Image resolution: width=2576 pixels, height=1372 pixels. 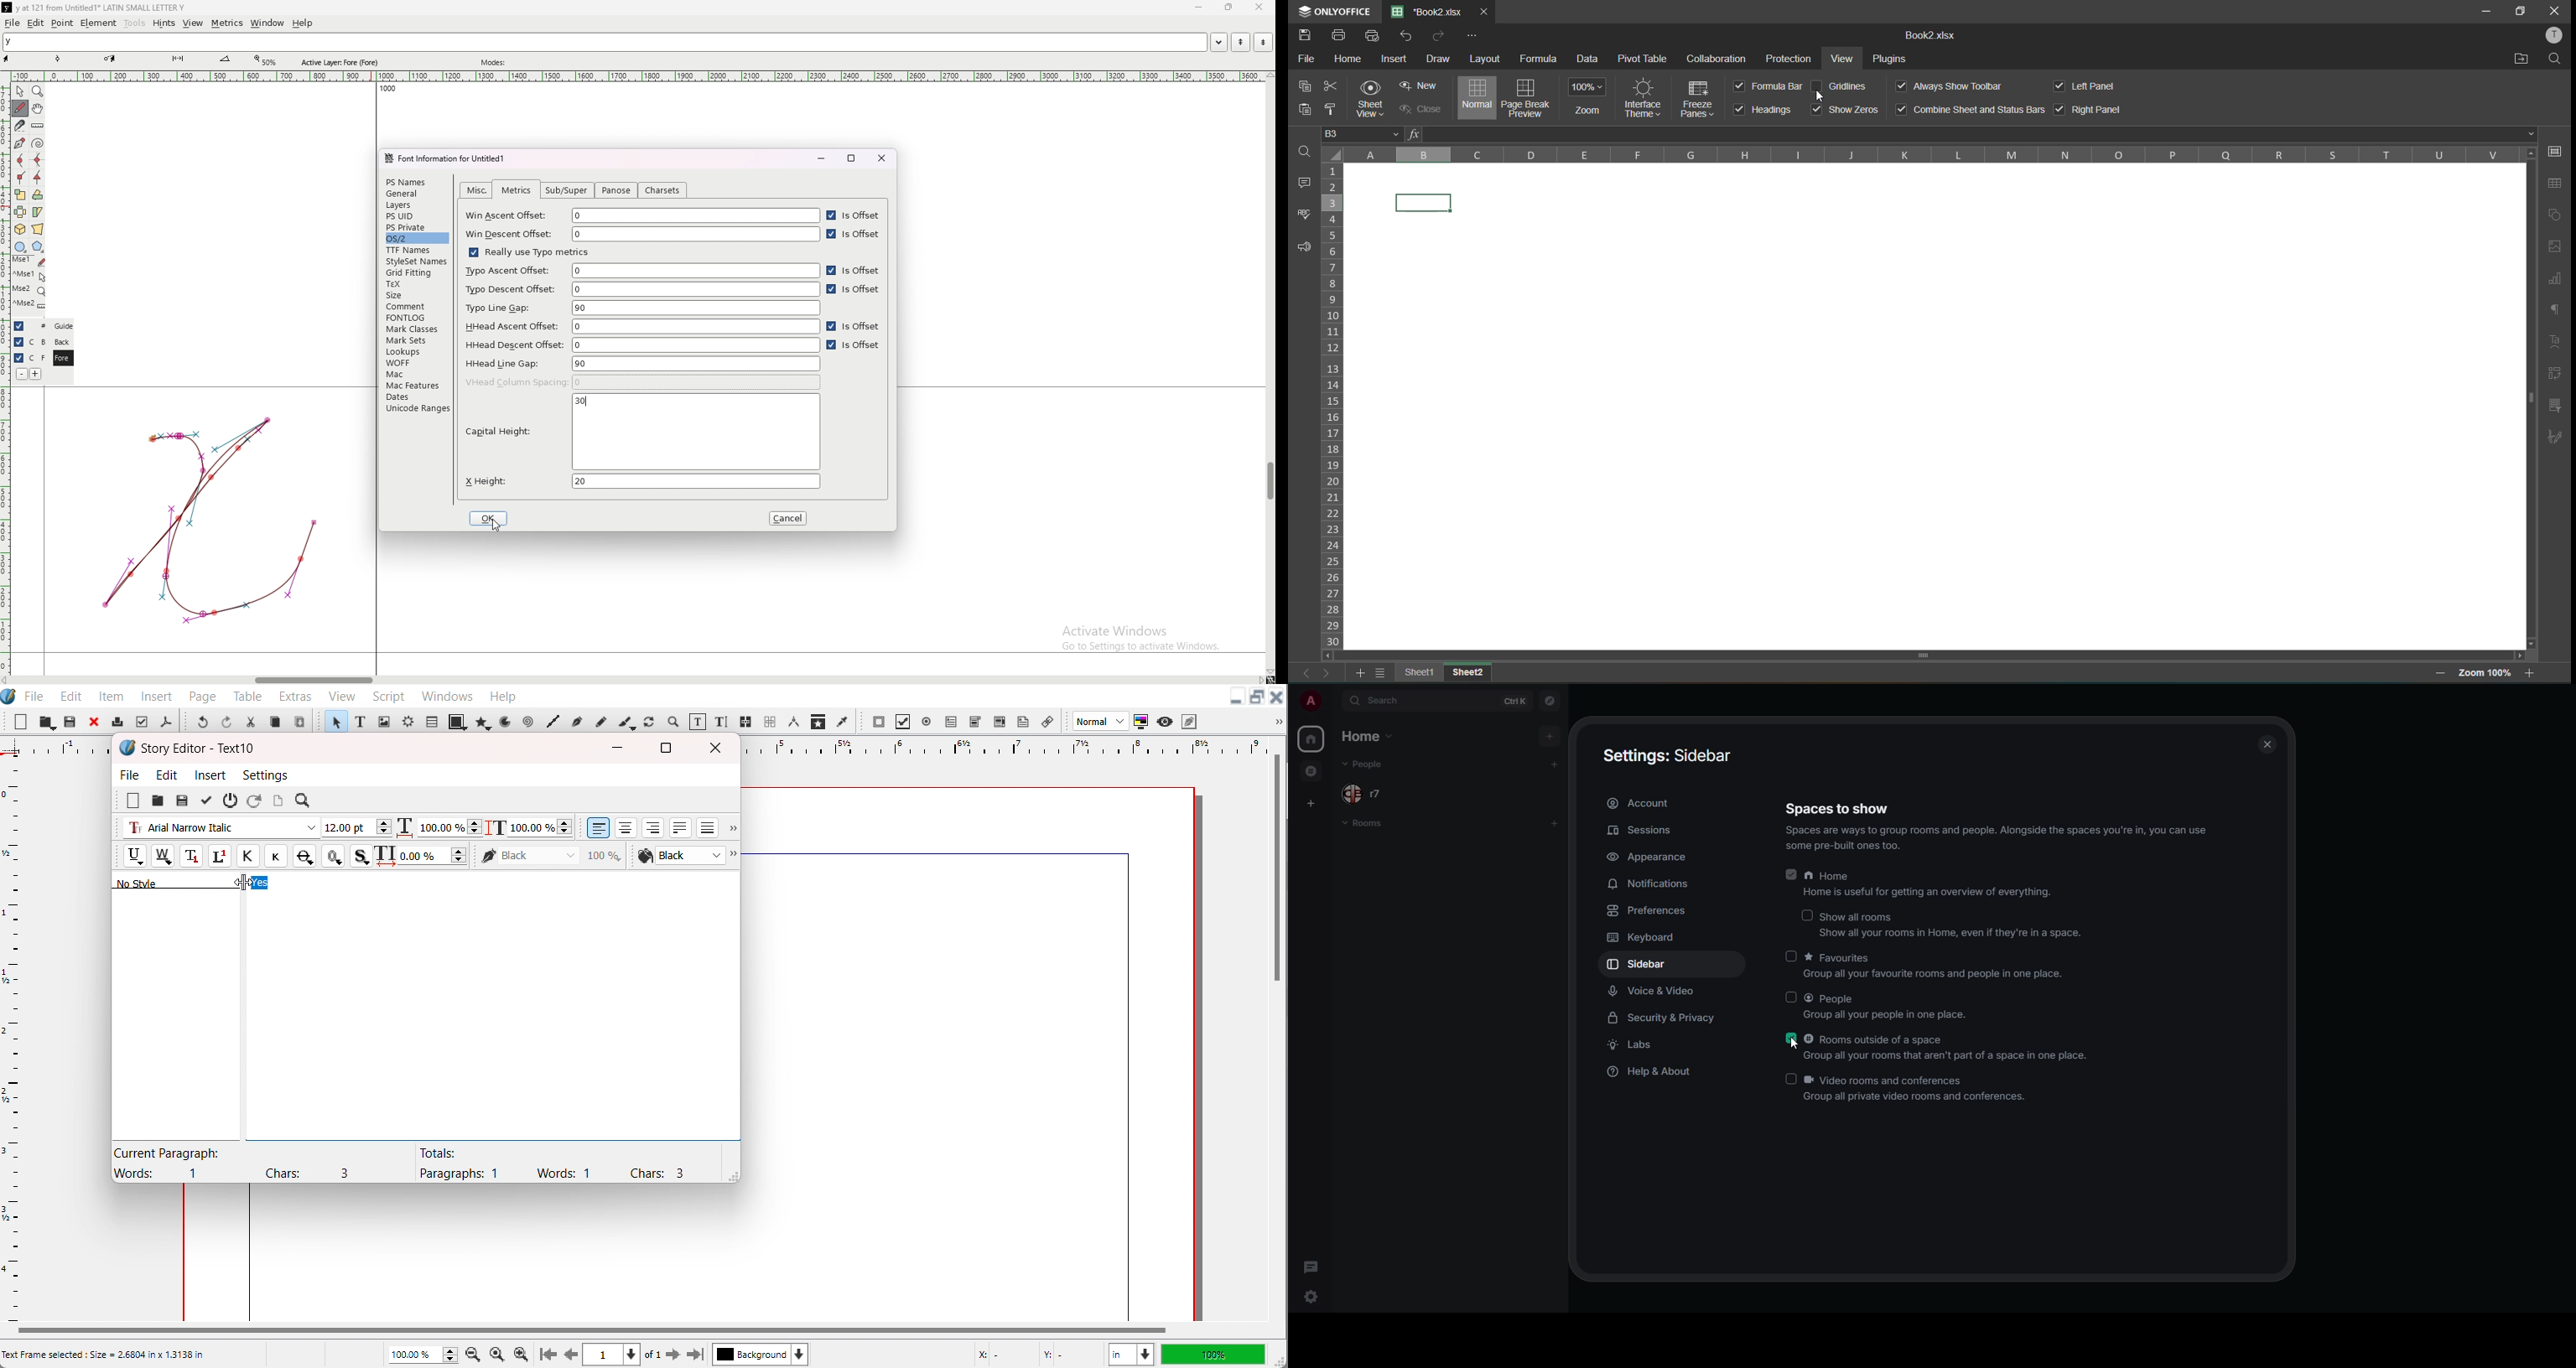 What do you see at coordinates (1409, 35) in the screenshot?
I see `undo` at bounding box center [1409, 35].